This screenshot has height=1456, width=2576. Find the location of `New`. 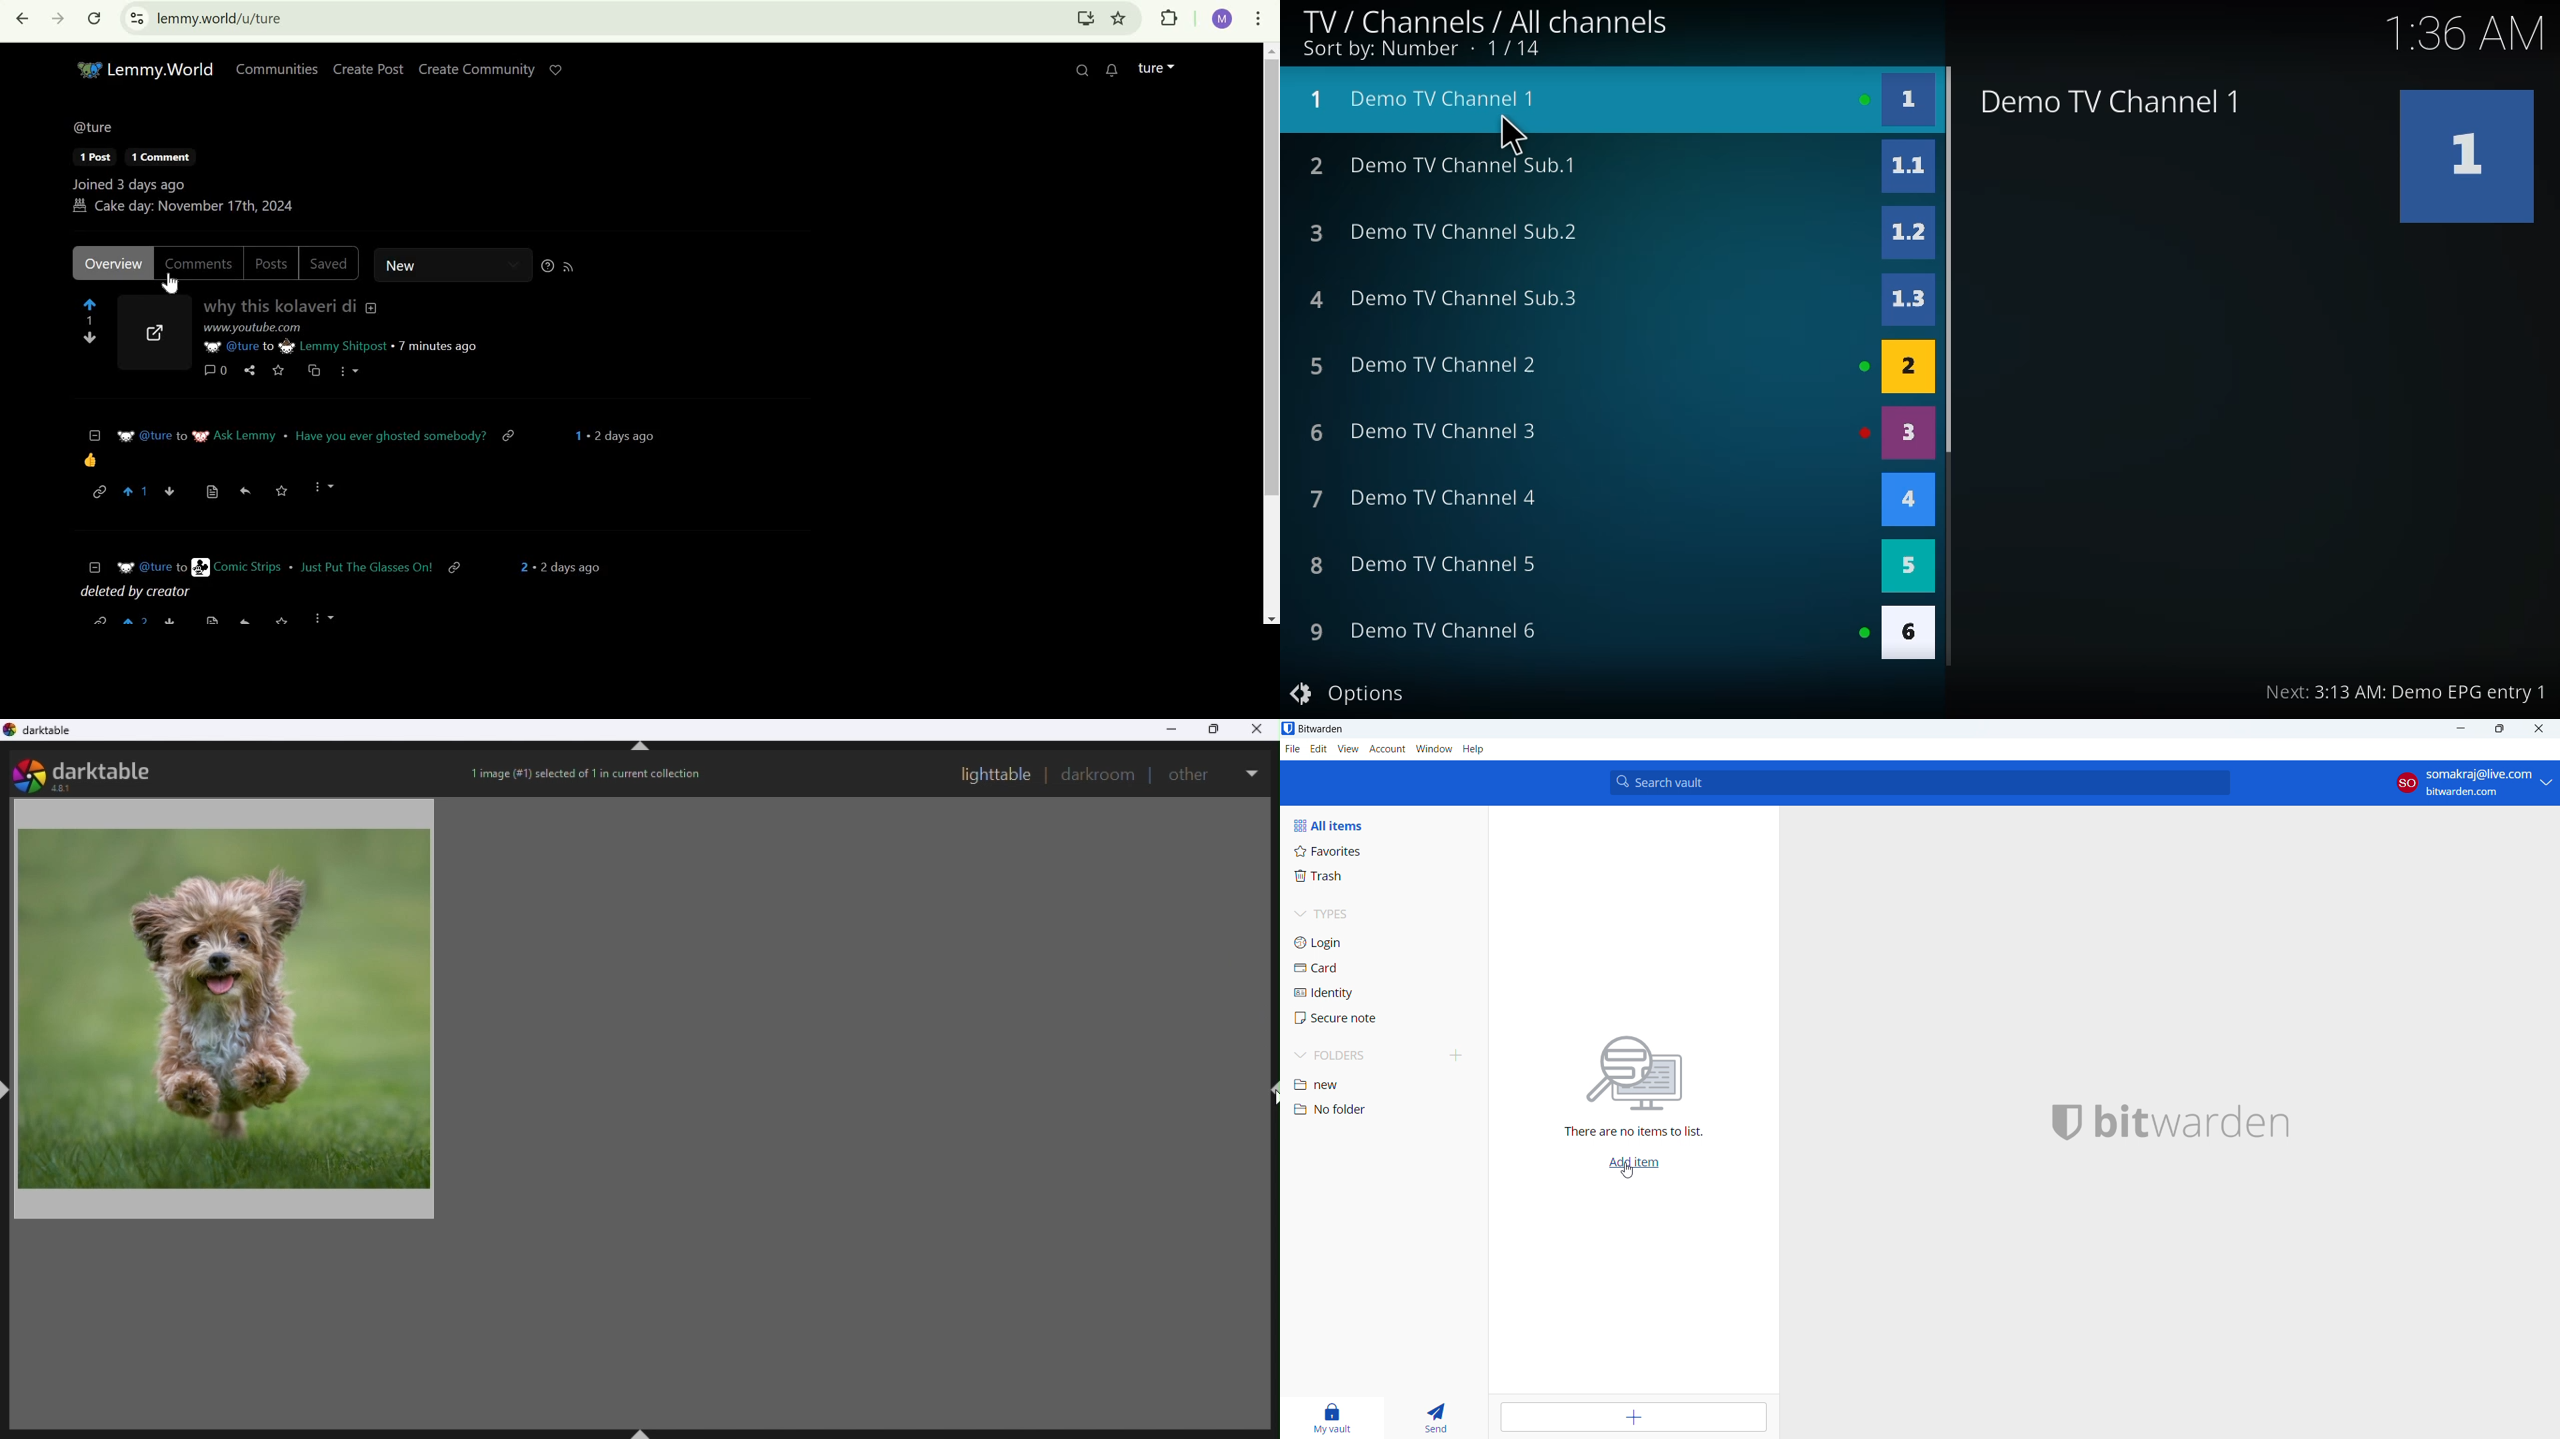

New is located at coordinates (435, 265).